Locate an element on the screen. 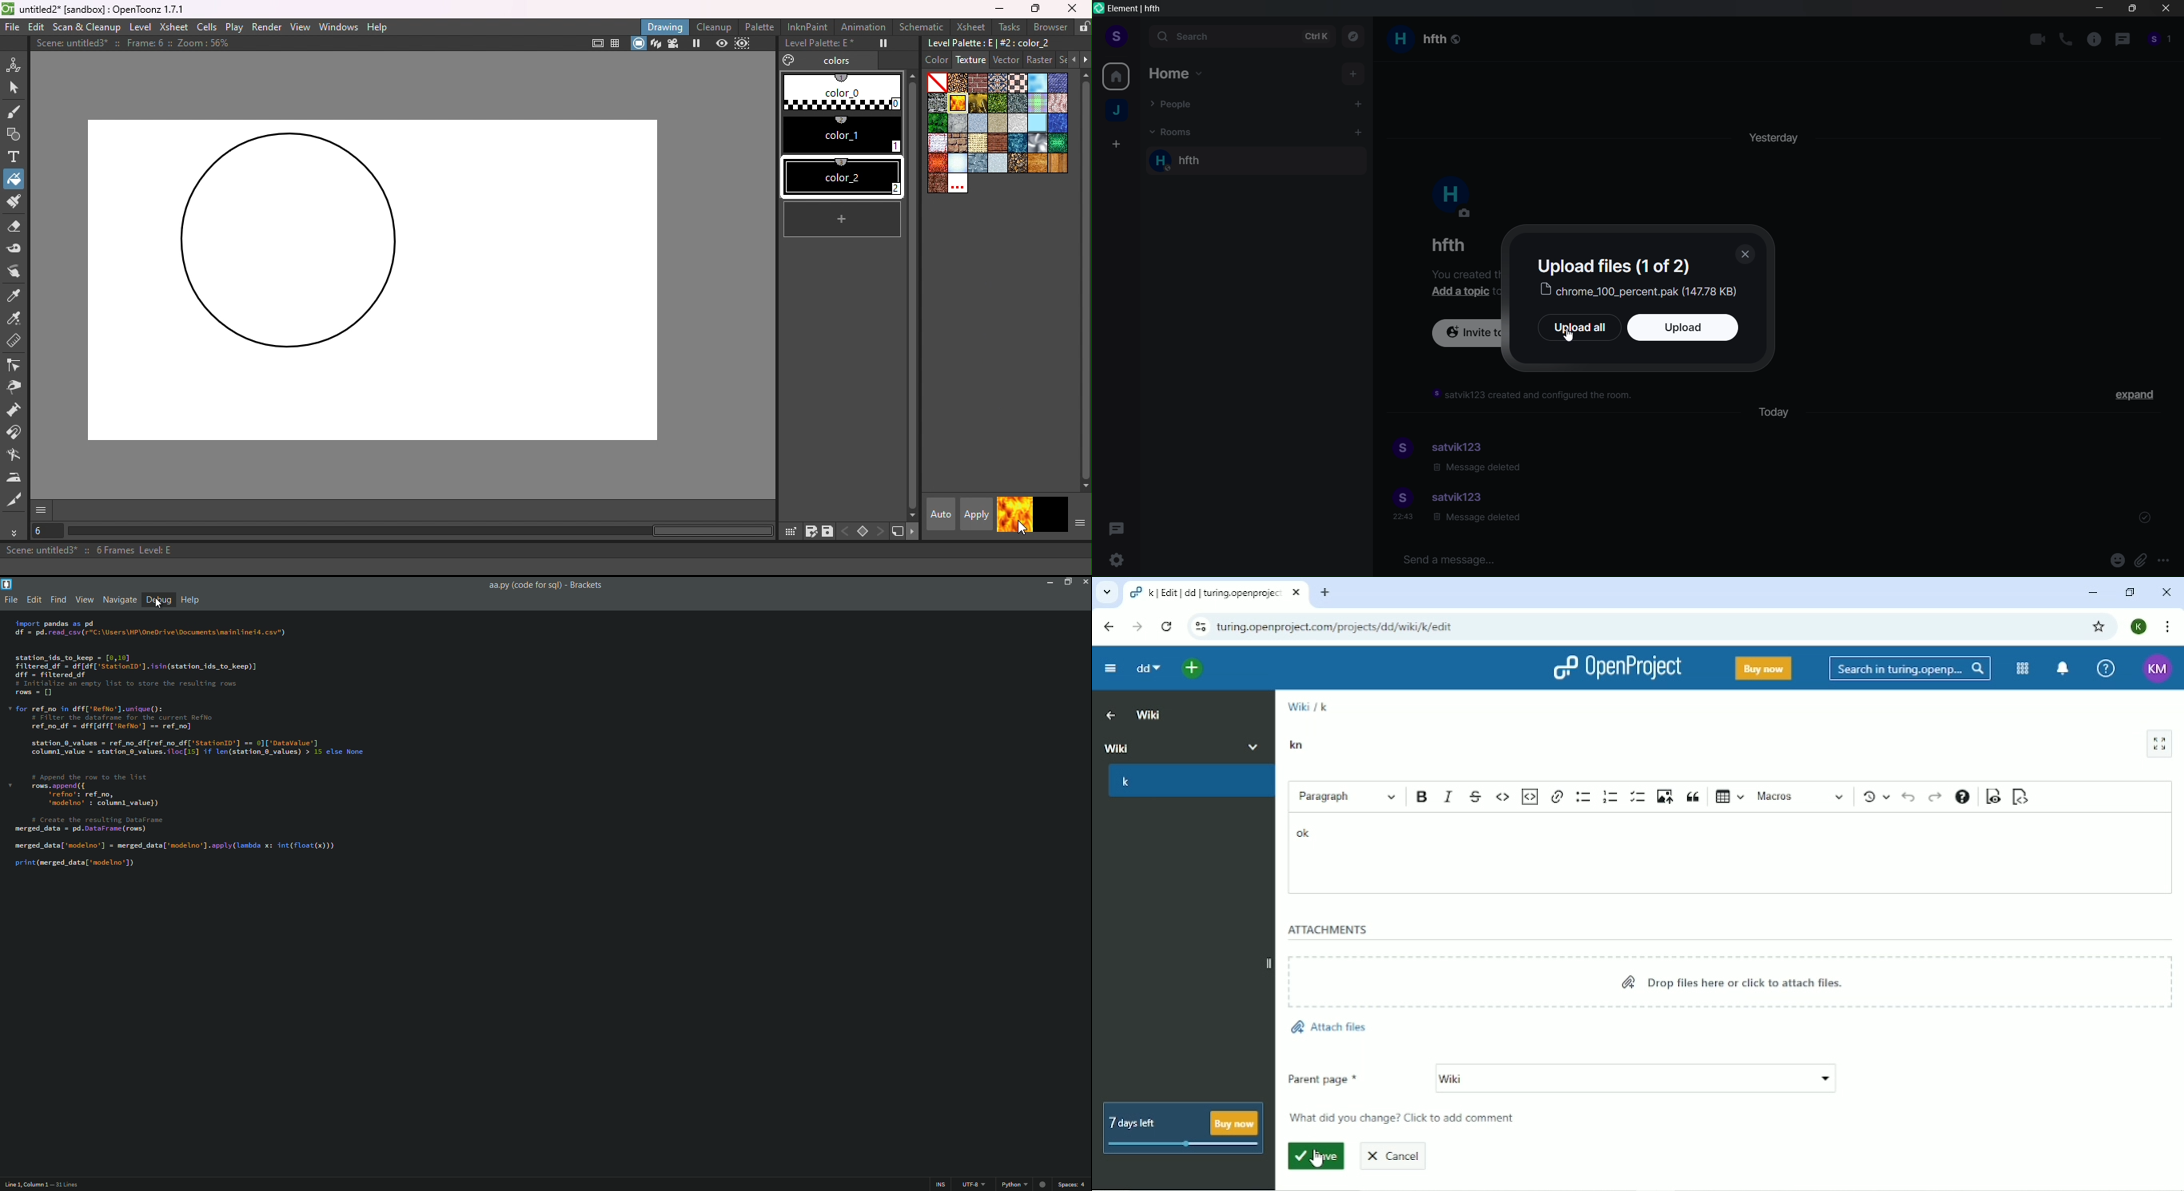 The width and height of the screenshot is (2184, 1204). Search is located at coordinates (1909, 668).